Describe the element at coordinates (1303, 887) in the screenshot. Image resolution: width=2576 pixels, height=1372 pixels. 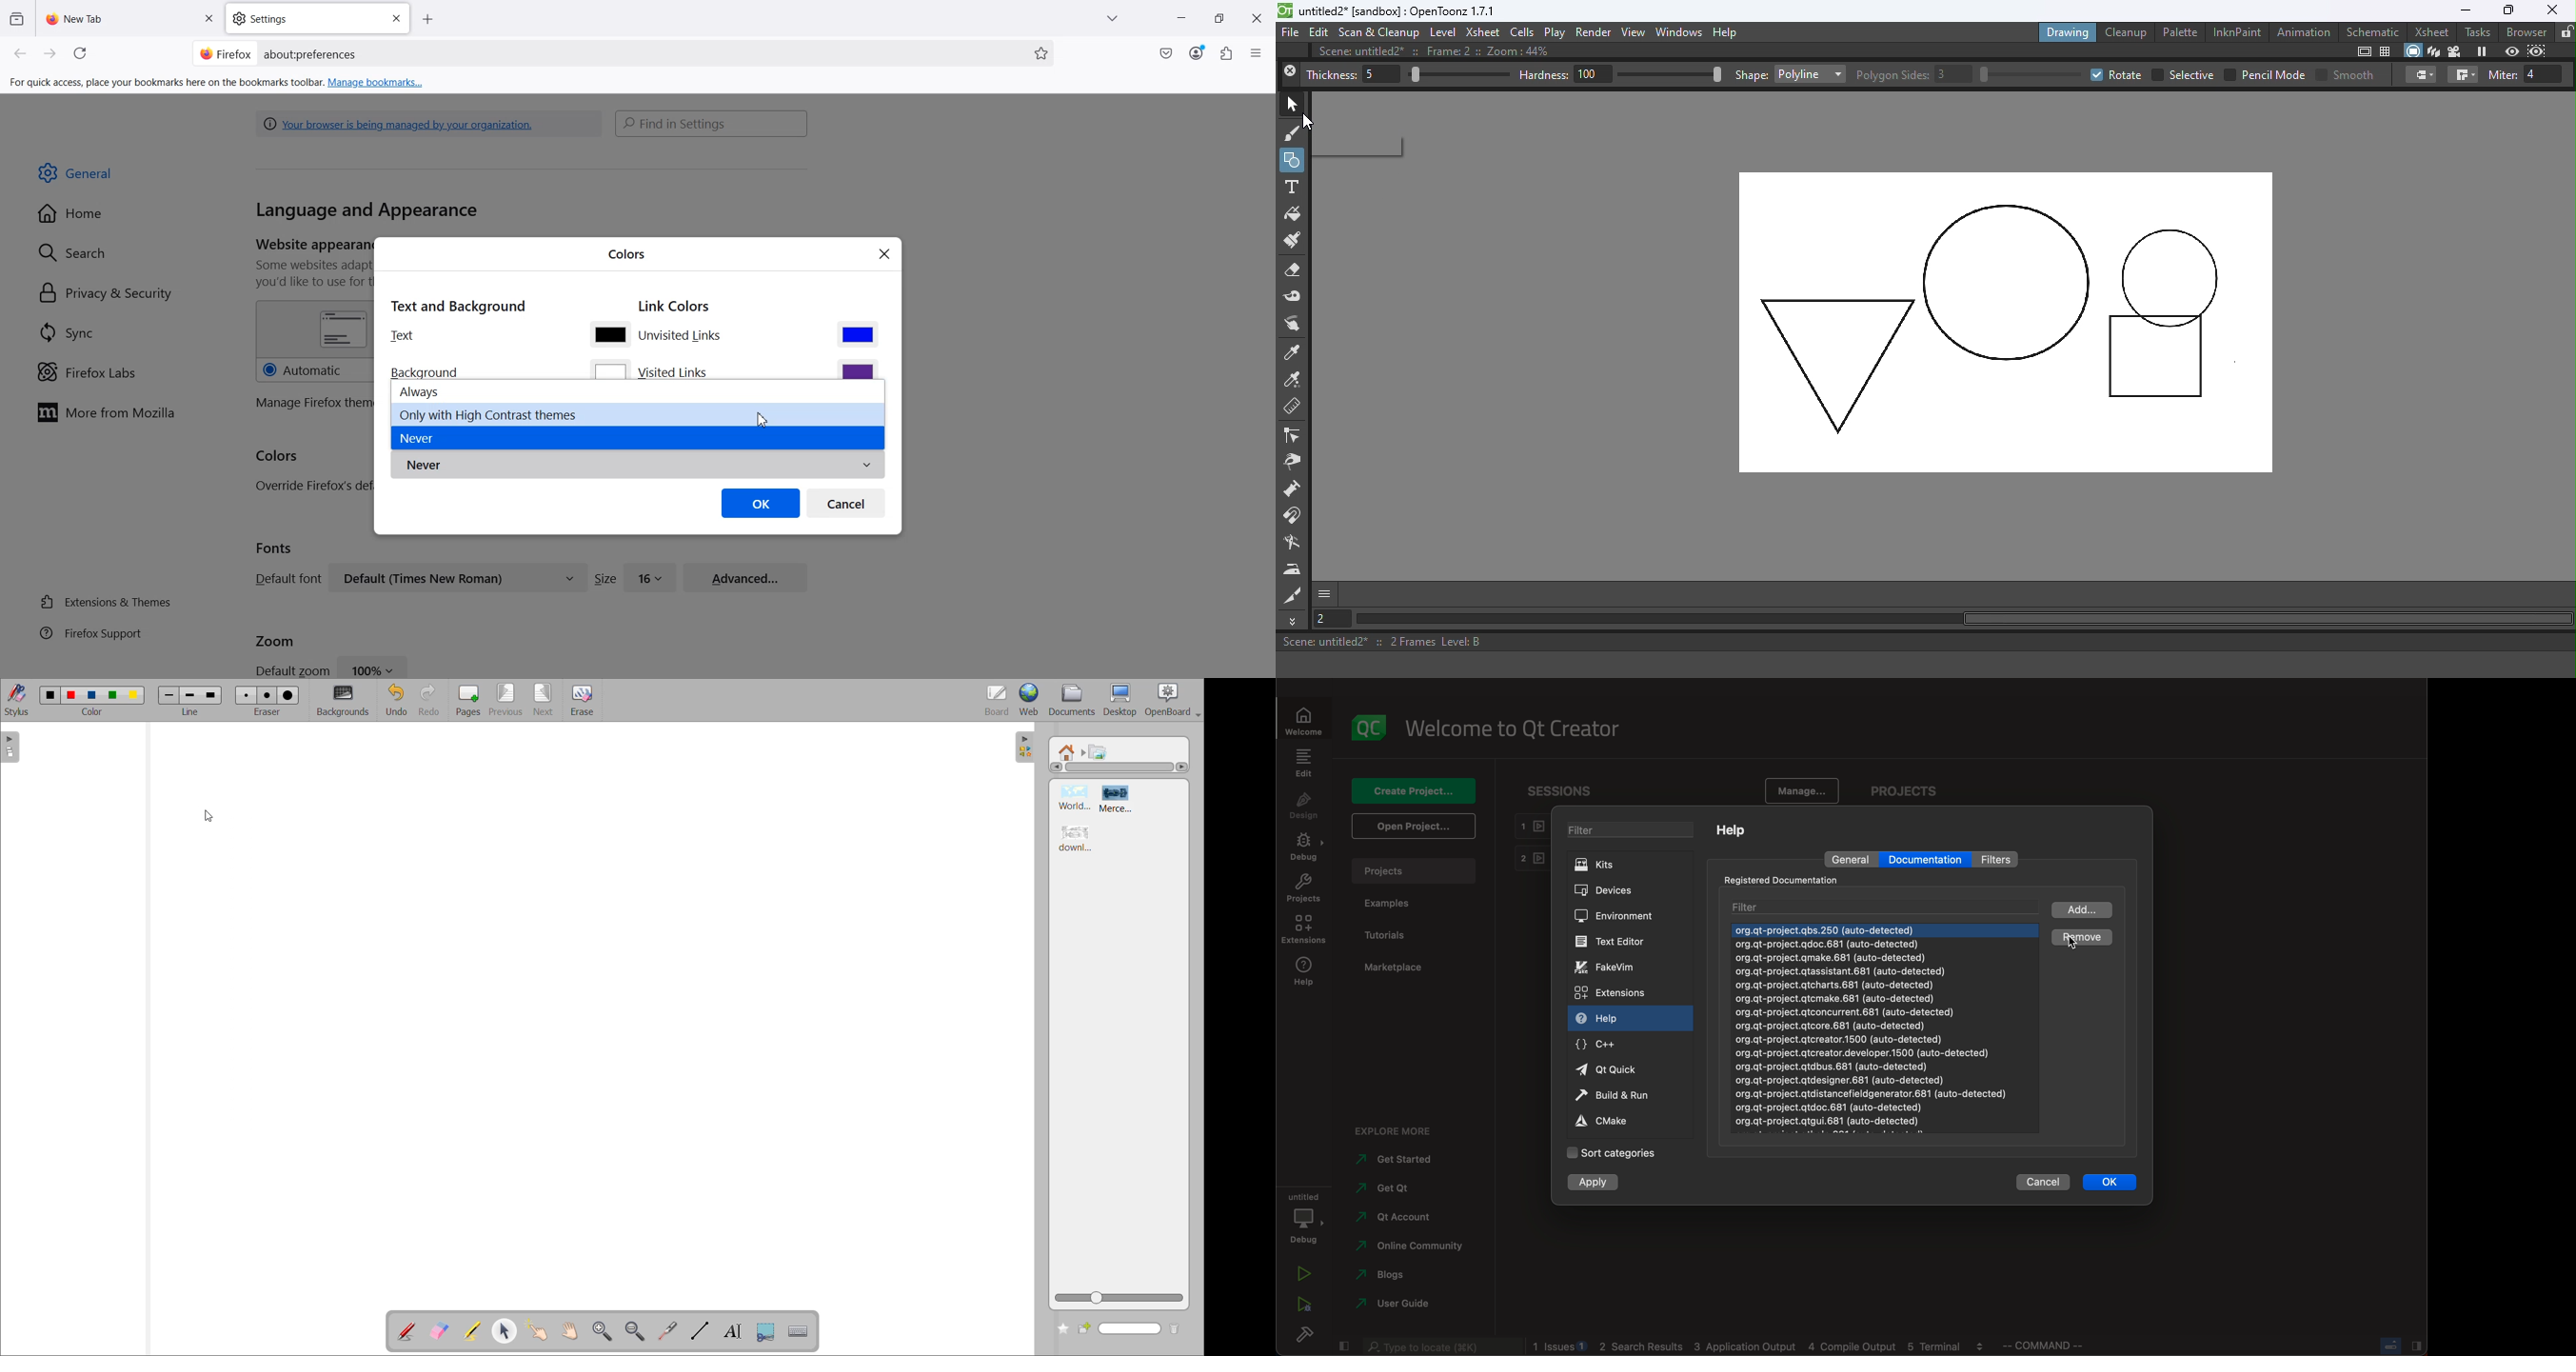
I see `projects` at that location.